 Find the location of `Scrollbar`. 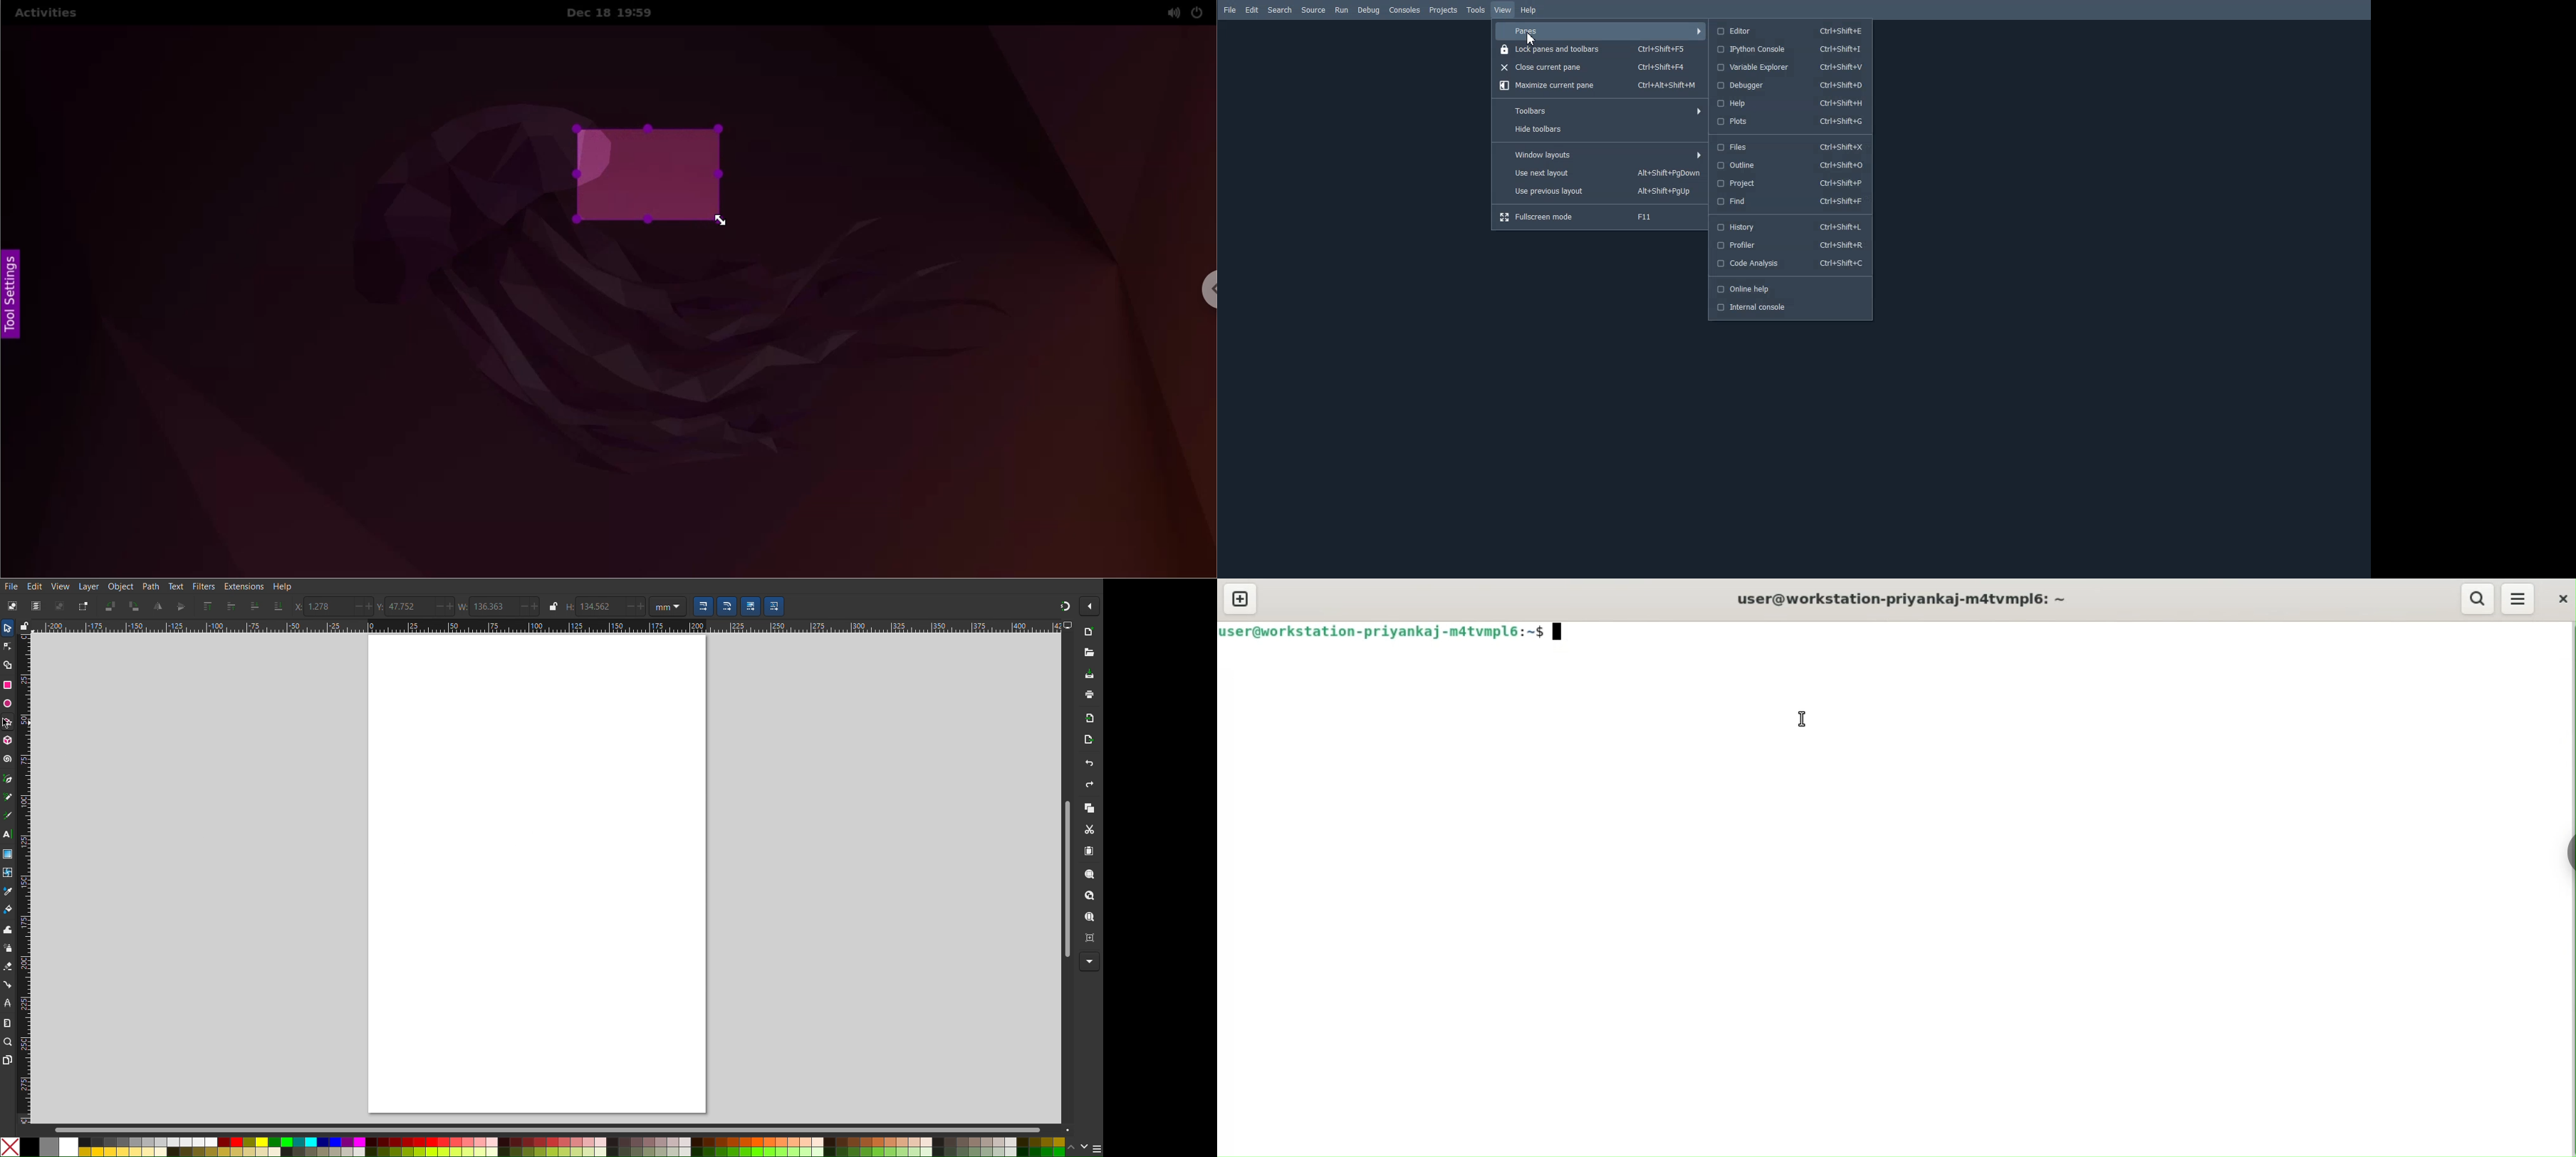

Scrollbar is located at coordinates (1065, 878).